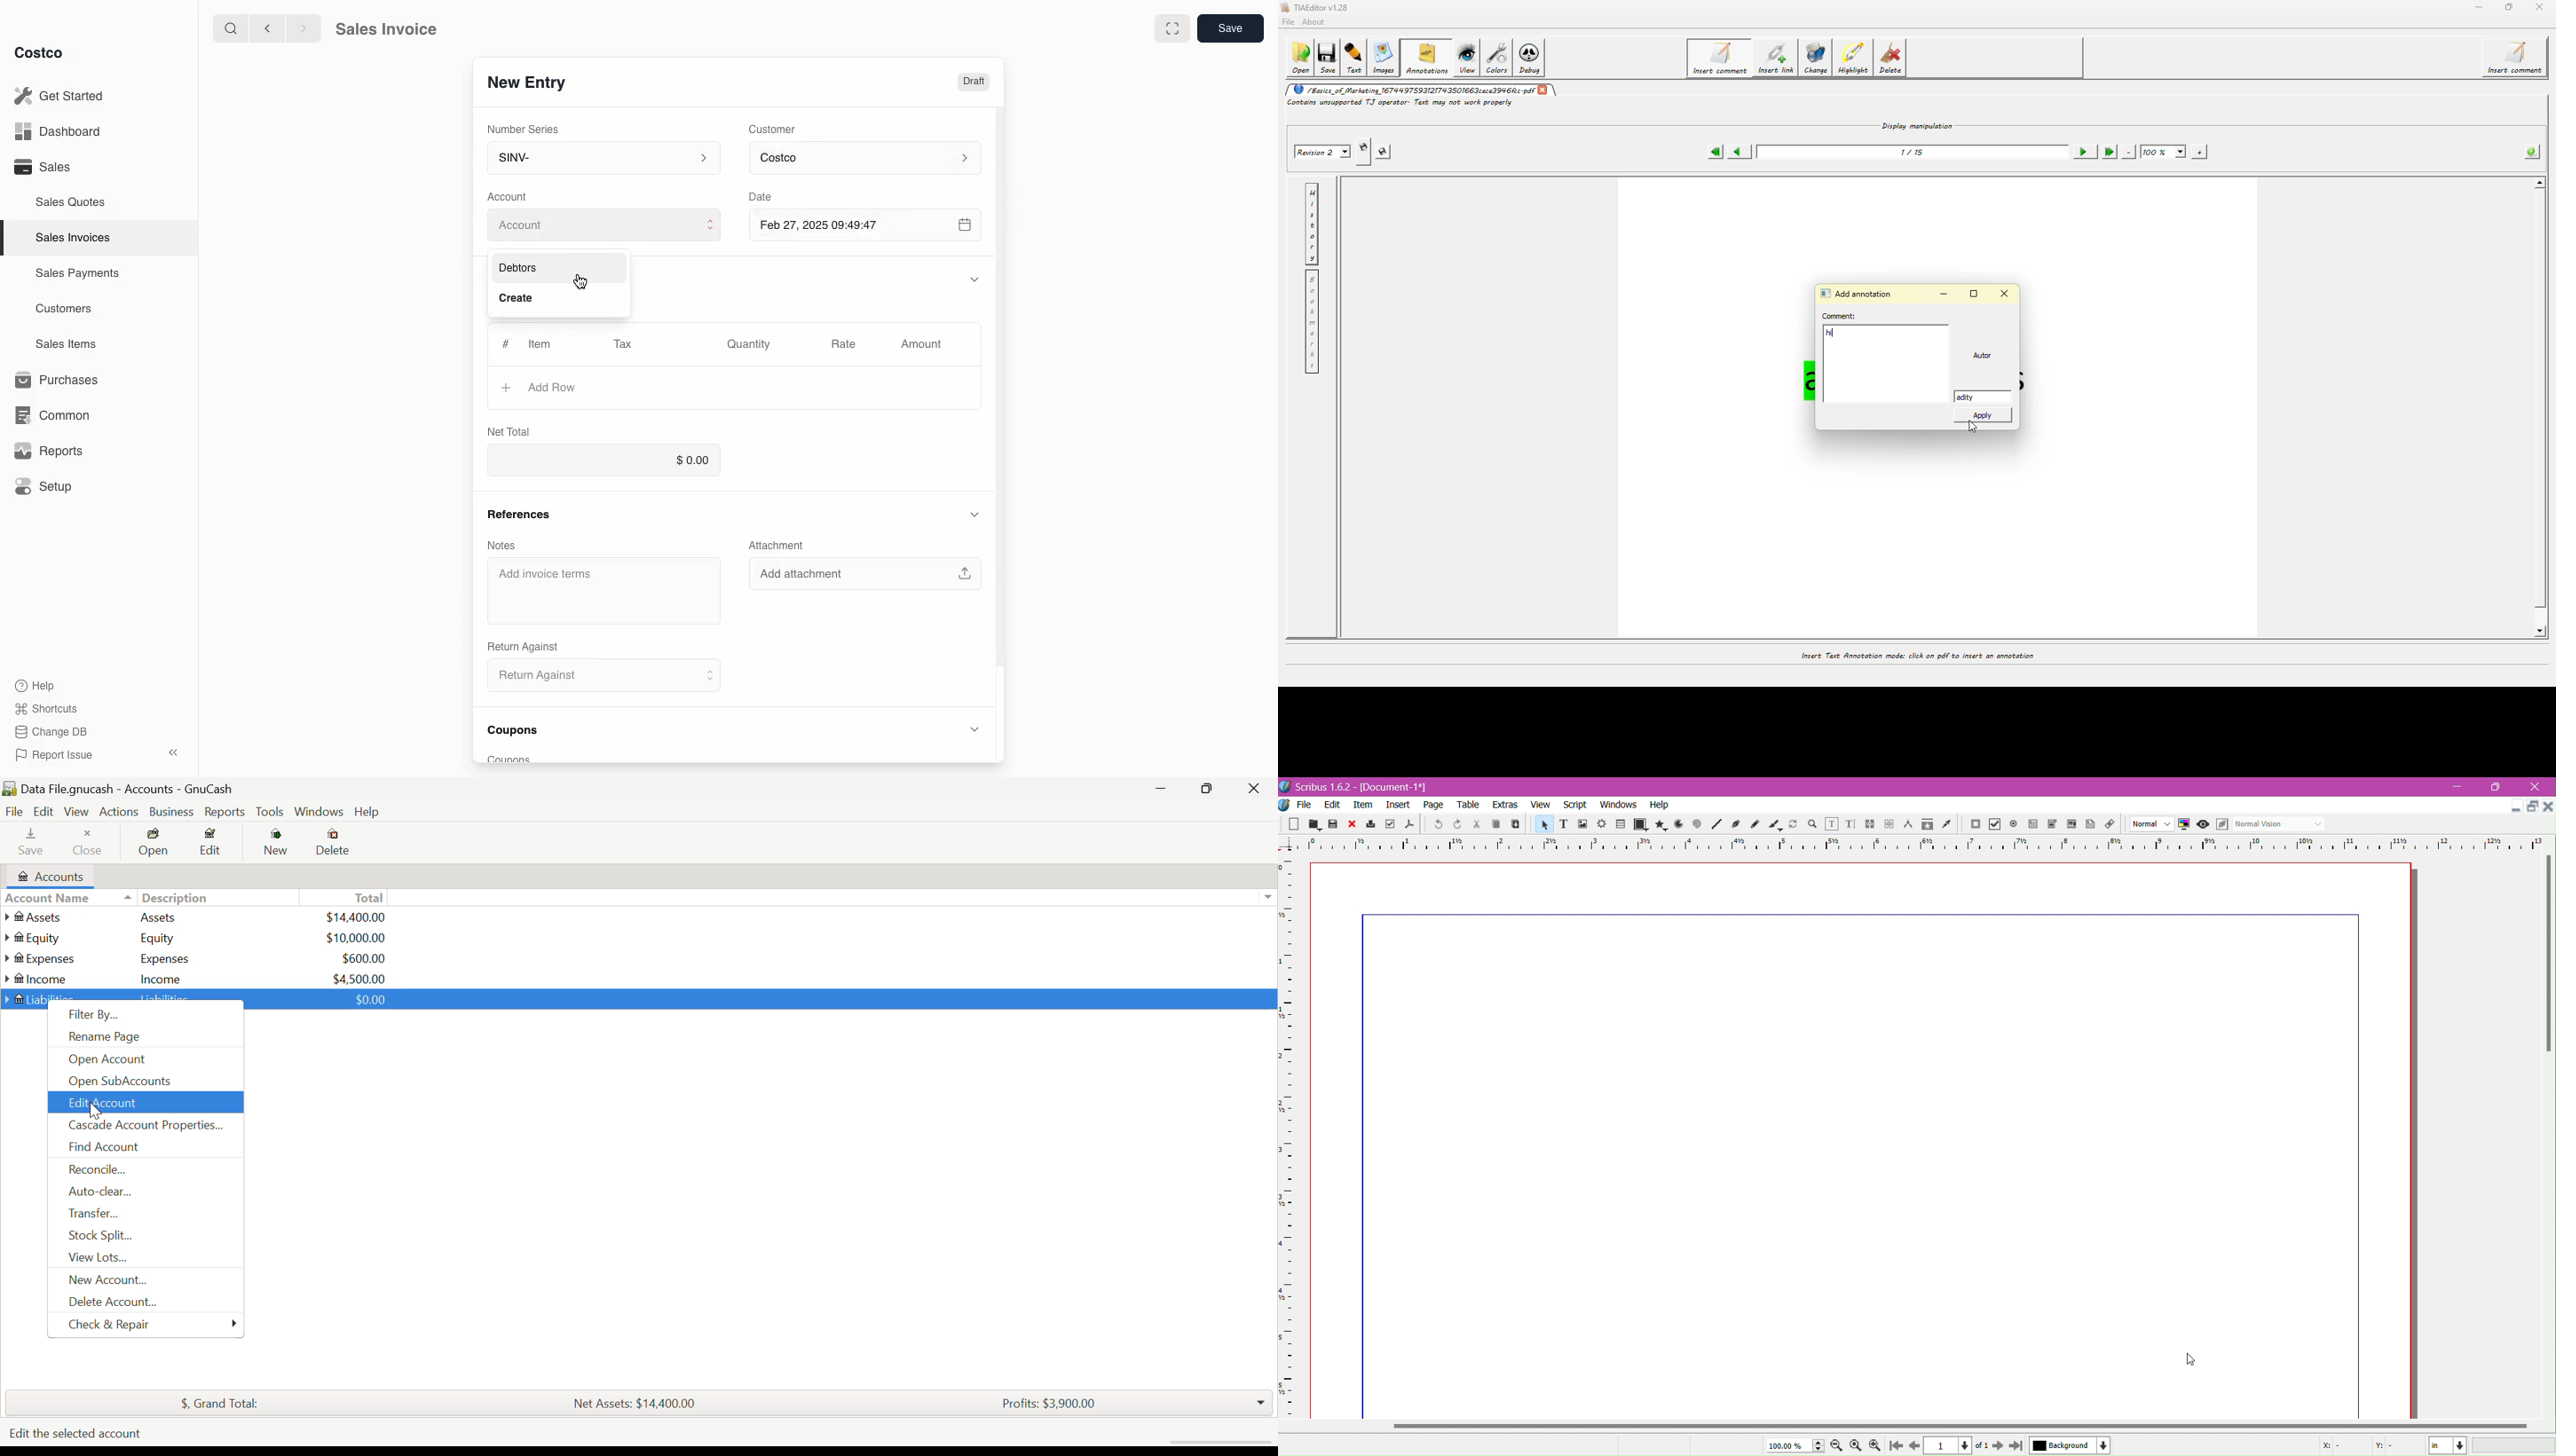 Image resolution: width=2576 pixels, height=1456 pixels. Describe the element at coordinates (1831, 825) in the screenshot. I see `edit contents of frames` at that location.